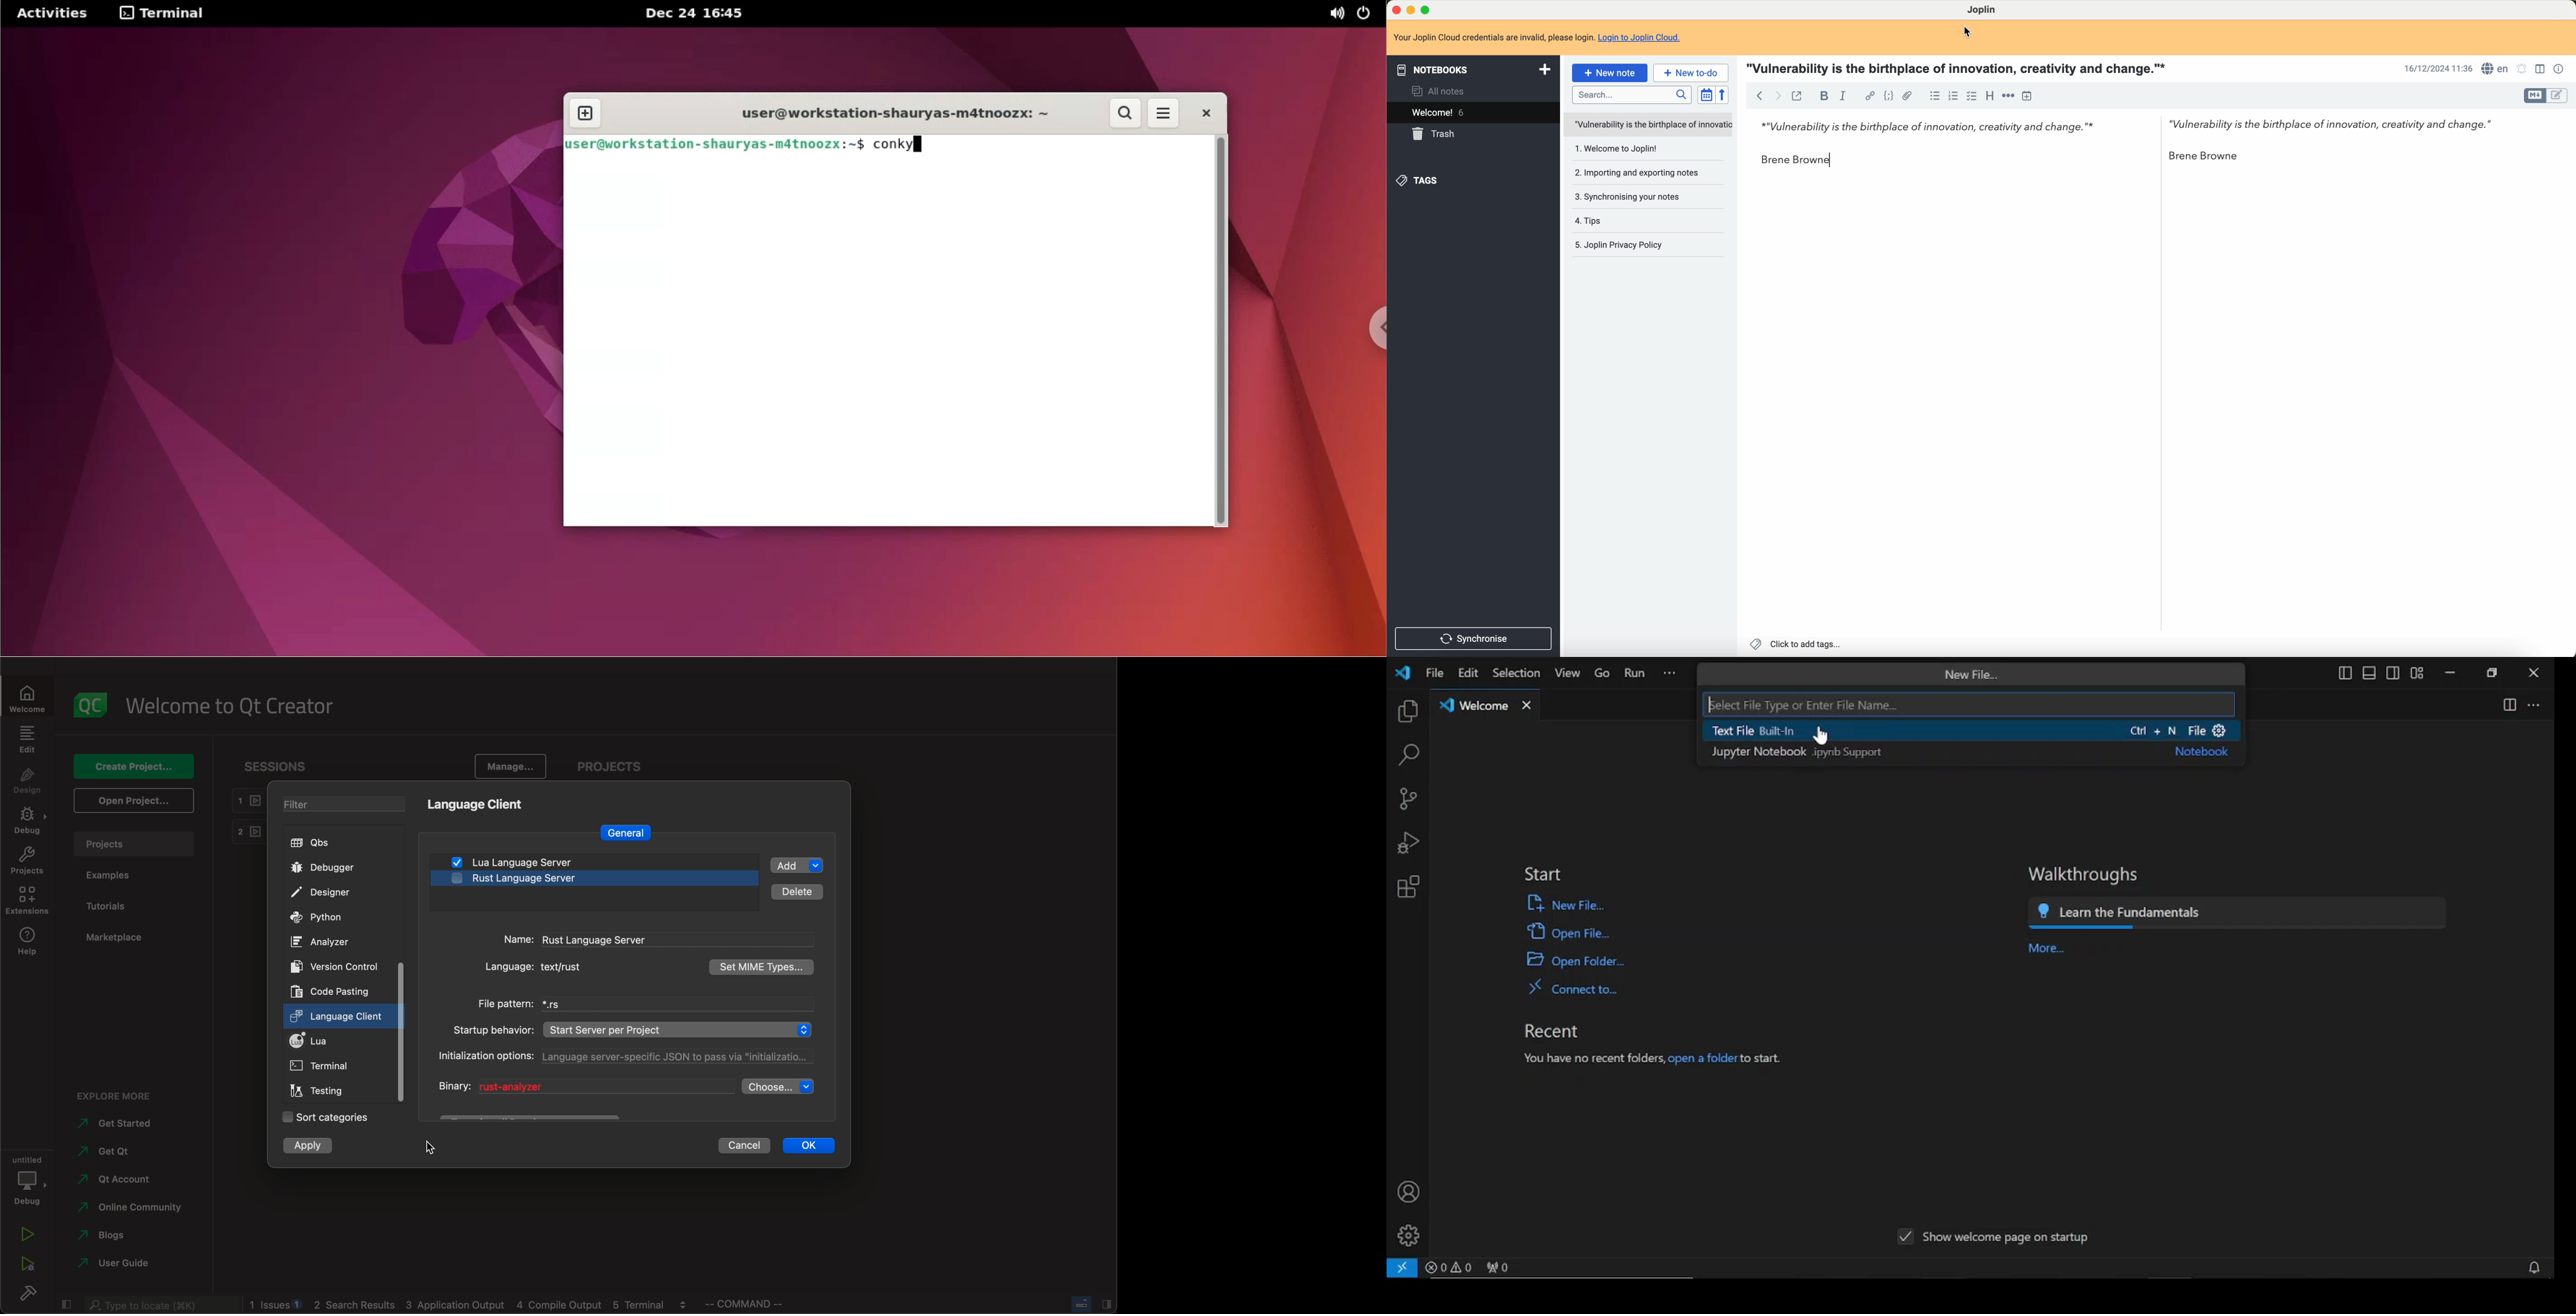  What do you see at coordinates (1467, 673) in the screenshot?
I see `edit` at bounding box center [1467, 673].